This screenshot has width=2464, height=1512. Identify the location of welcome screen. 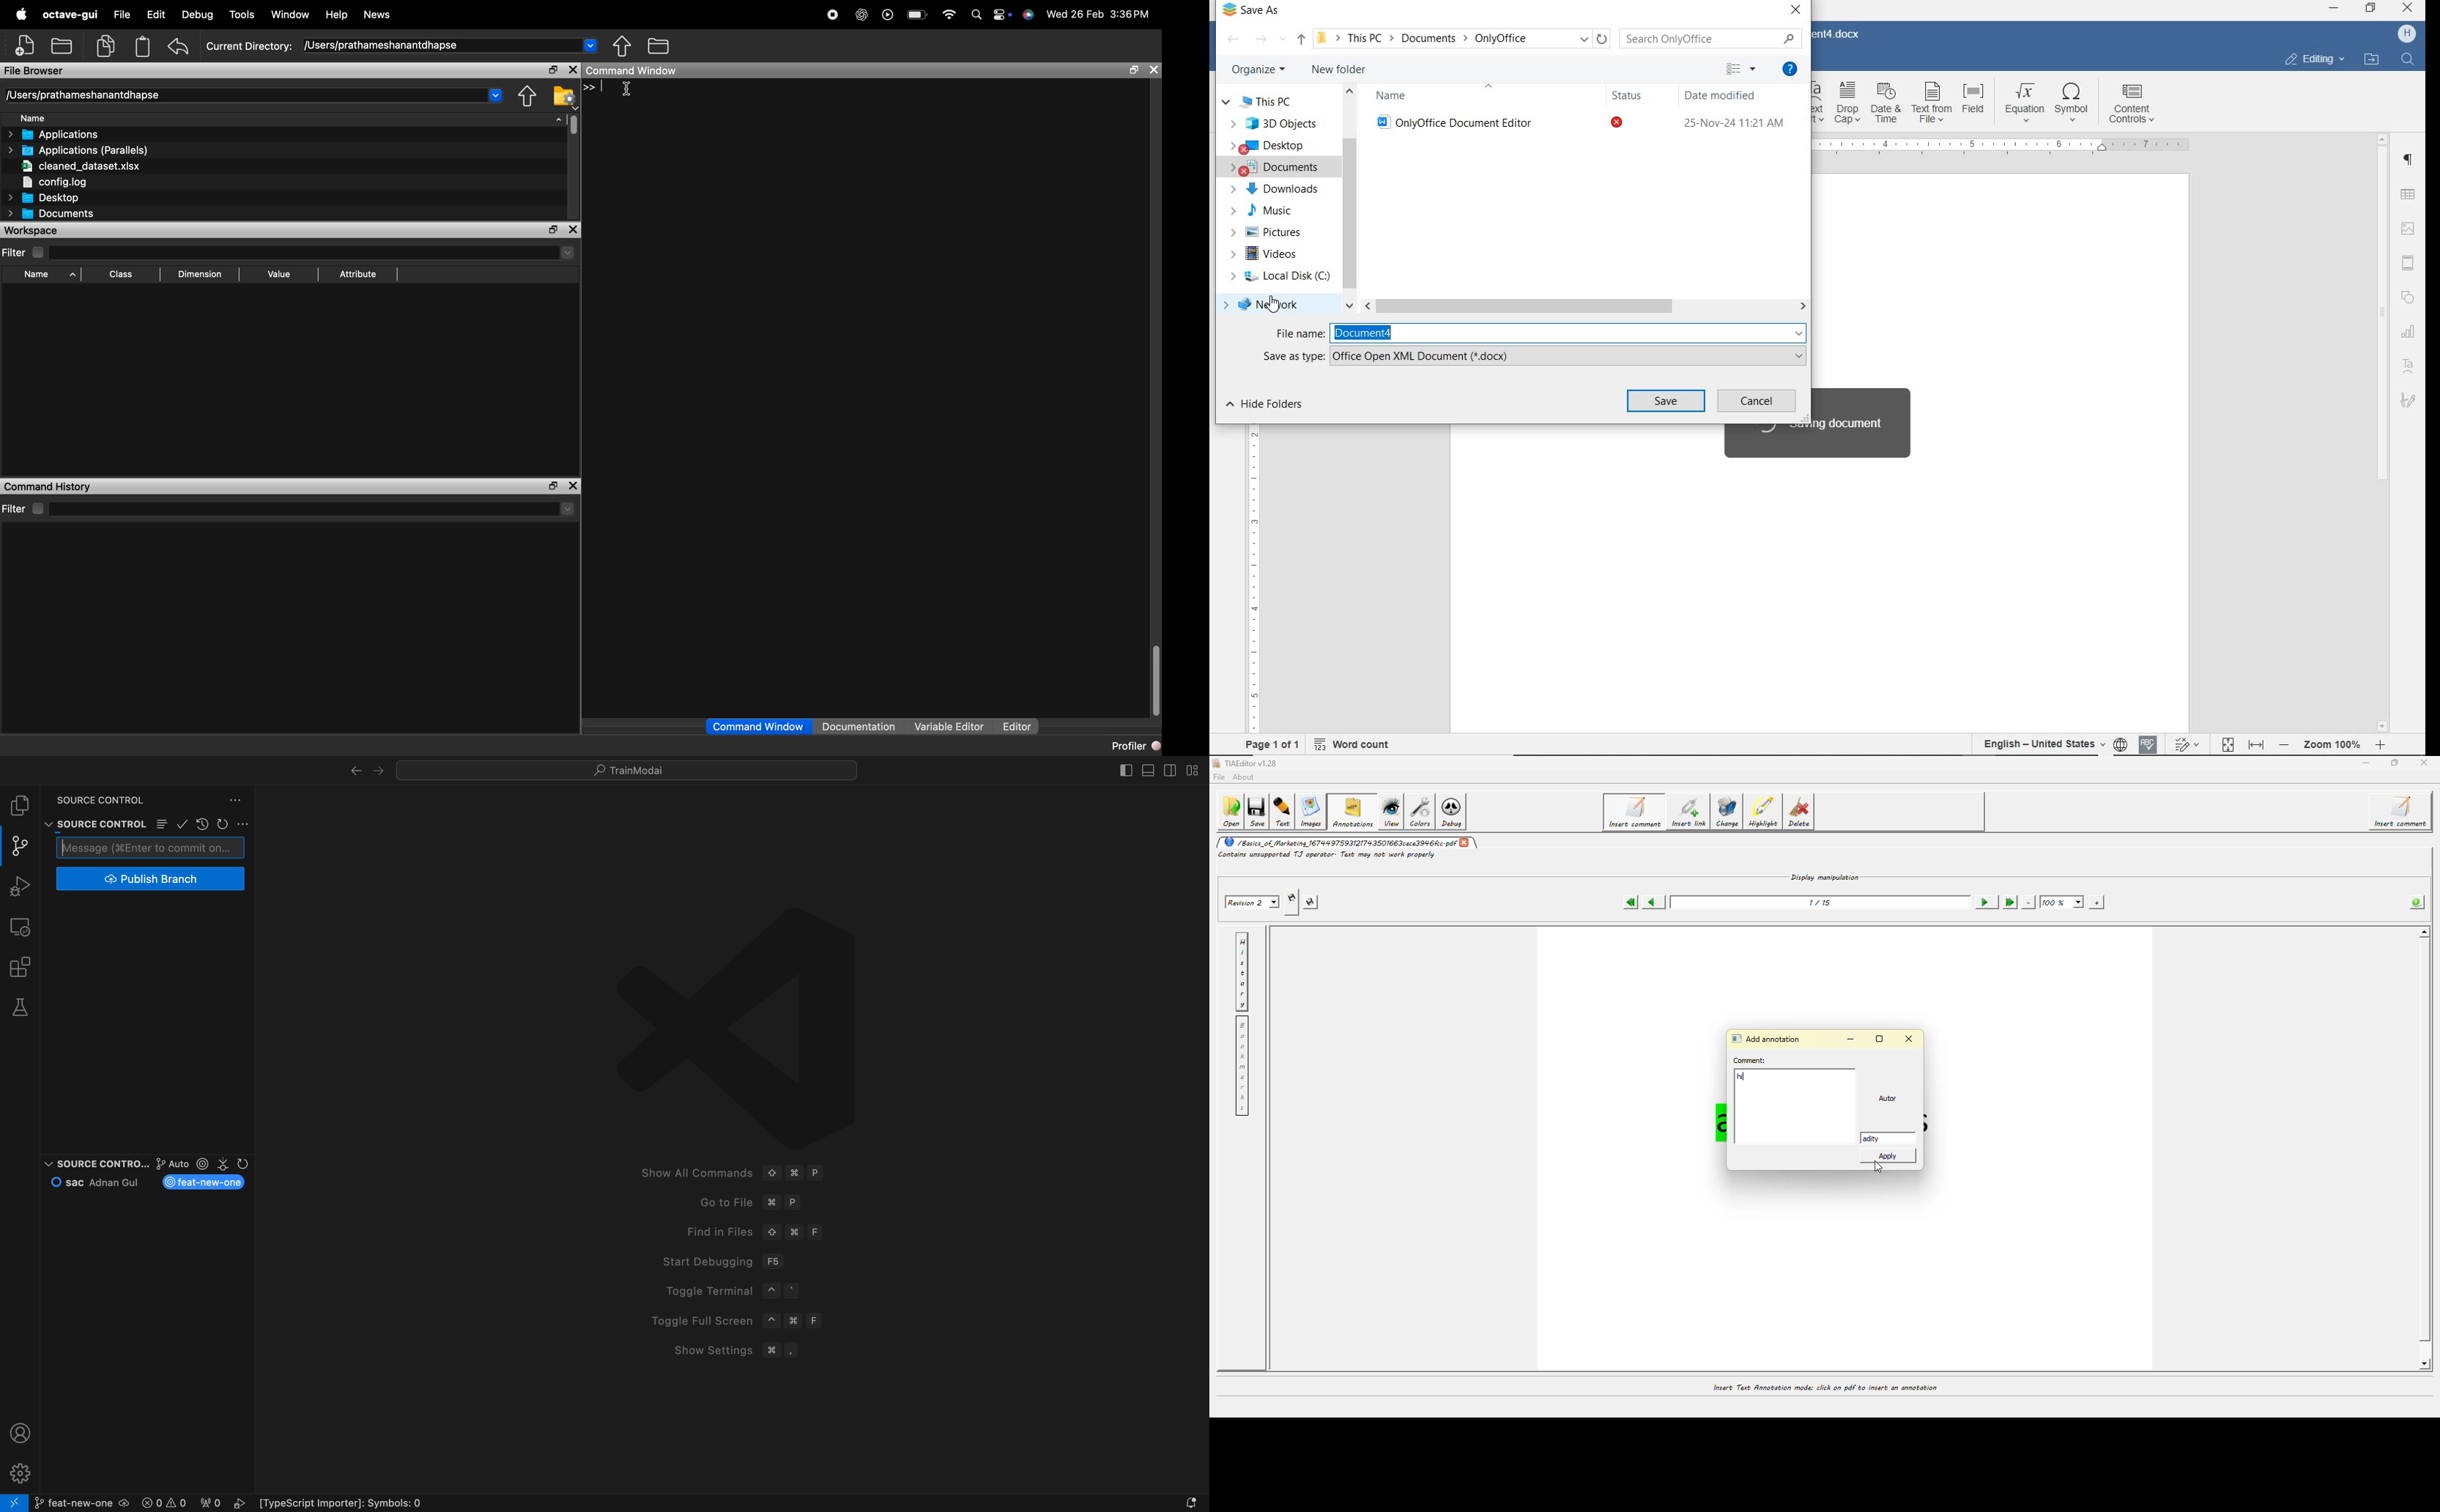
(709, 1134).